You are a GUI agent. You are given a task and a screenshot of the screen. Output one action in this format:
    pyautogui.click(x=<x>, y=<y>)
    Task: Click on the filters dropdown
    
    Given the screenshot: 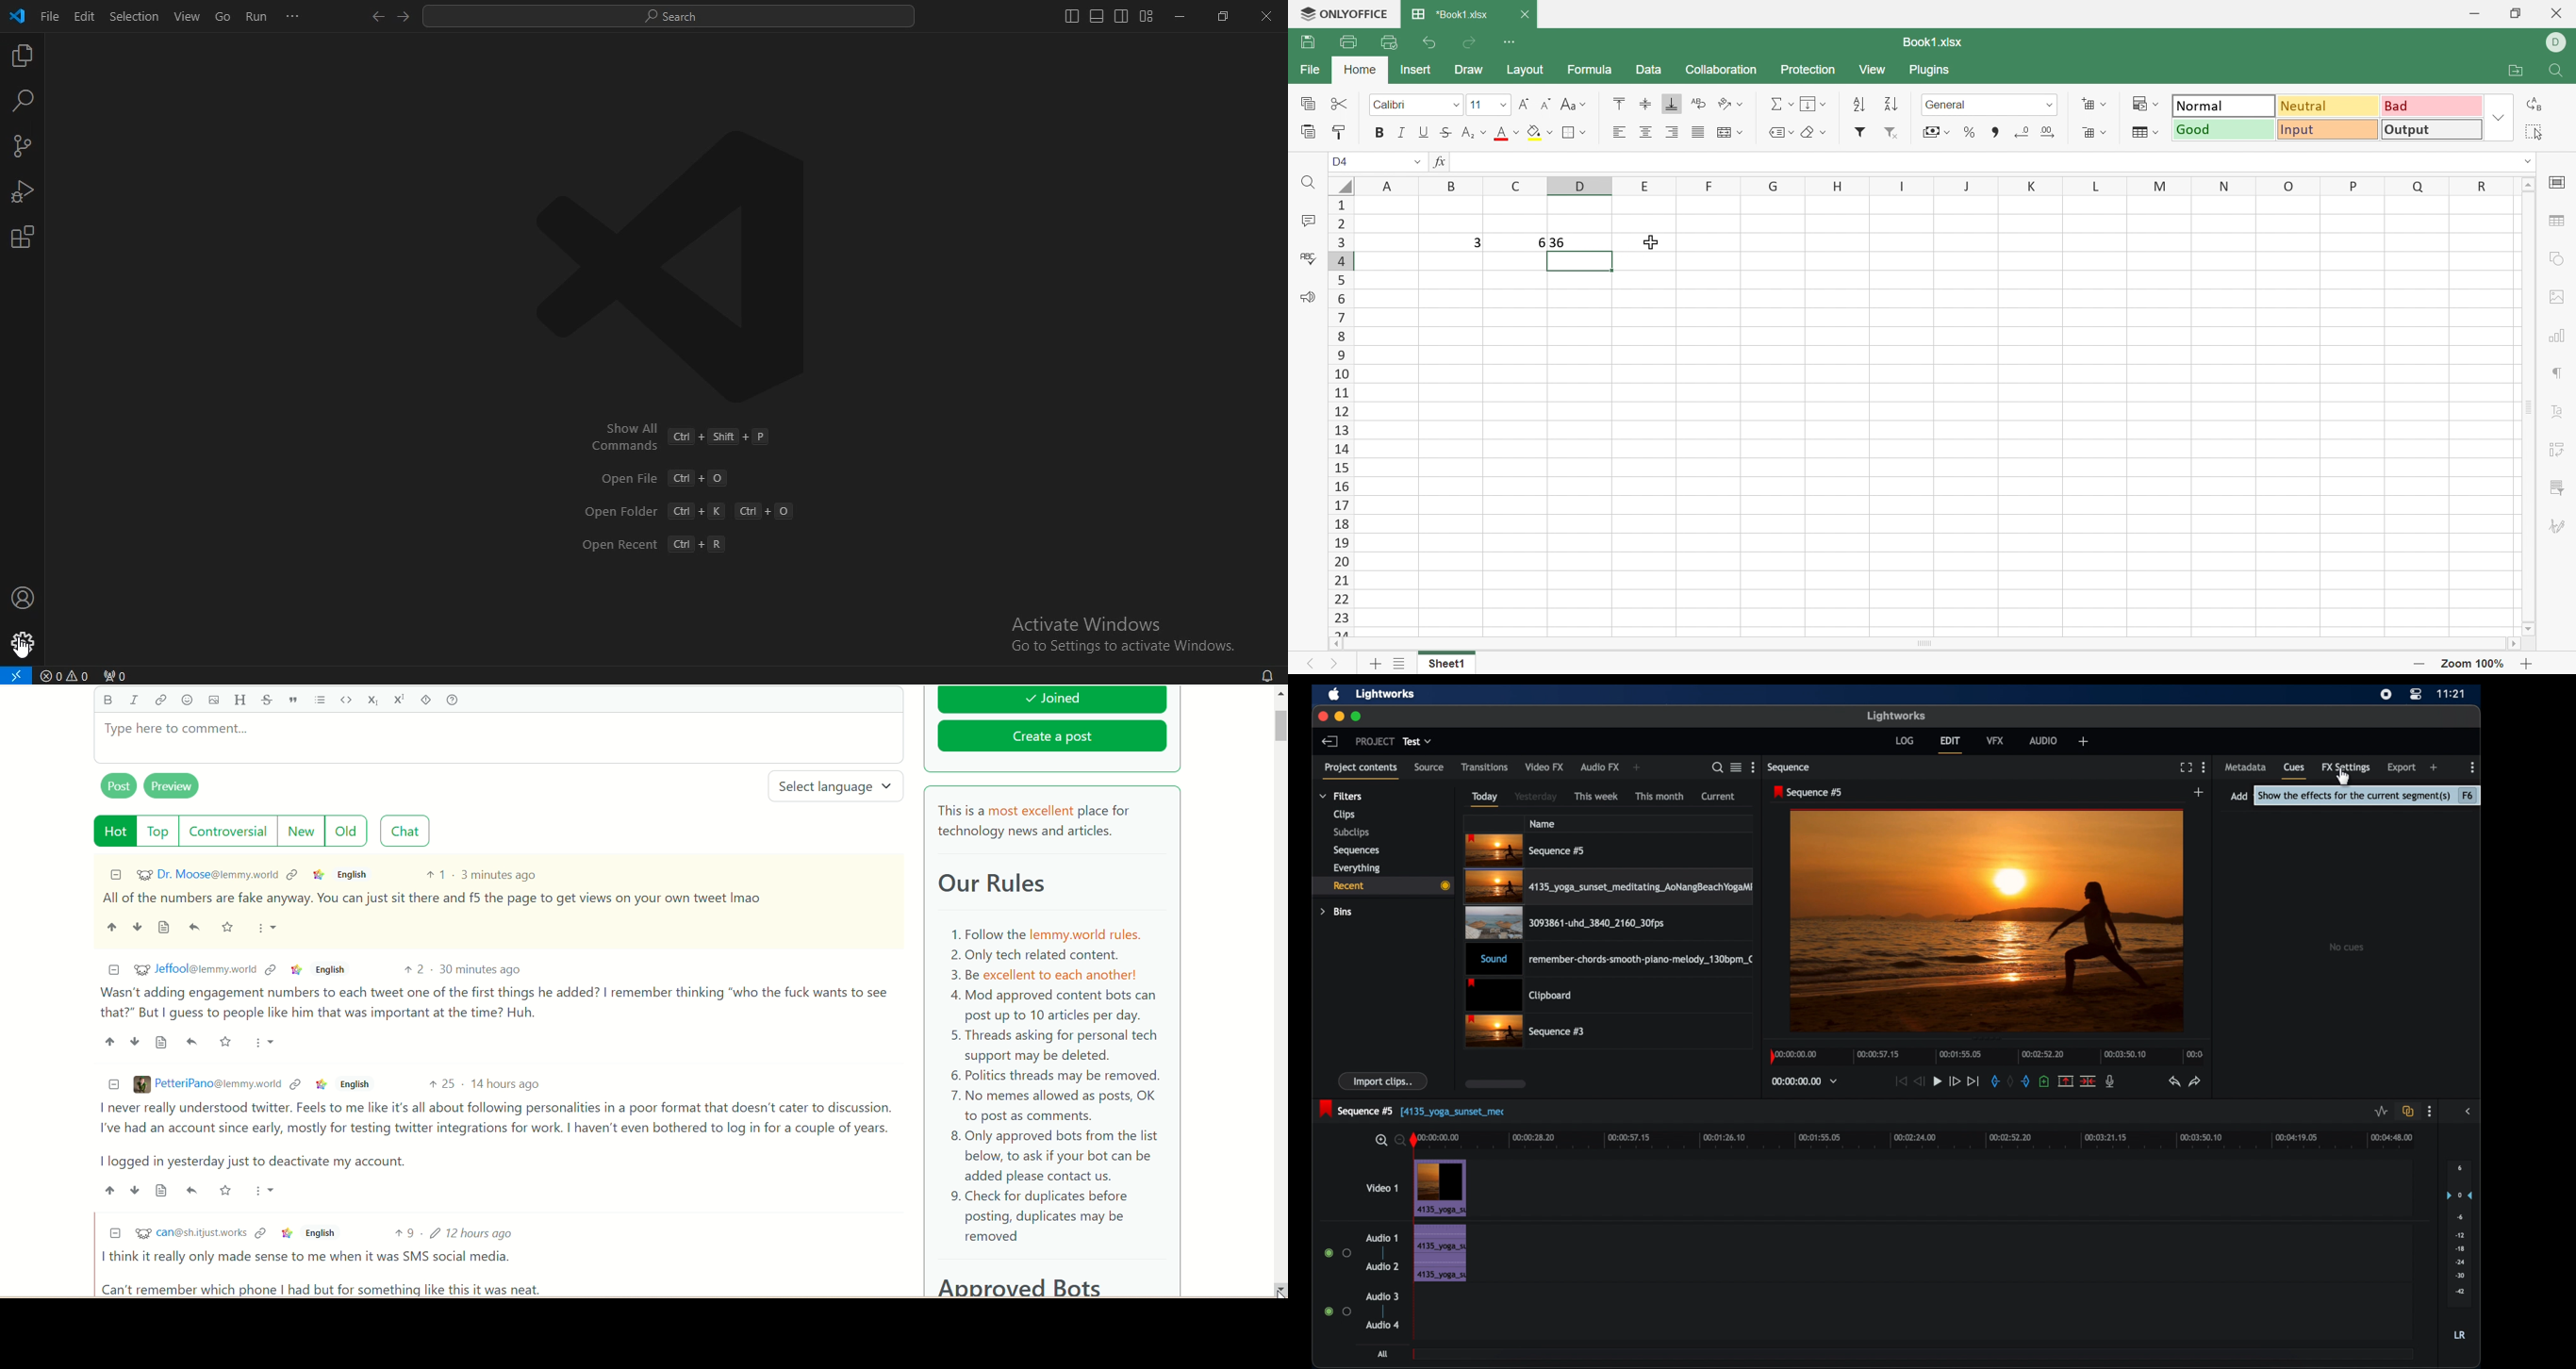 What is the action you would take?
    pyautogui.click(x=1344, y=797)
    